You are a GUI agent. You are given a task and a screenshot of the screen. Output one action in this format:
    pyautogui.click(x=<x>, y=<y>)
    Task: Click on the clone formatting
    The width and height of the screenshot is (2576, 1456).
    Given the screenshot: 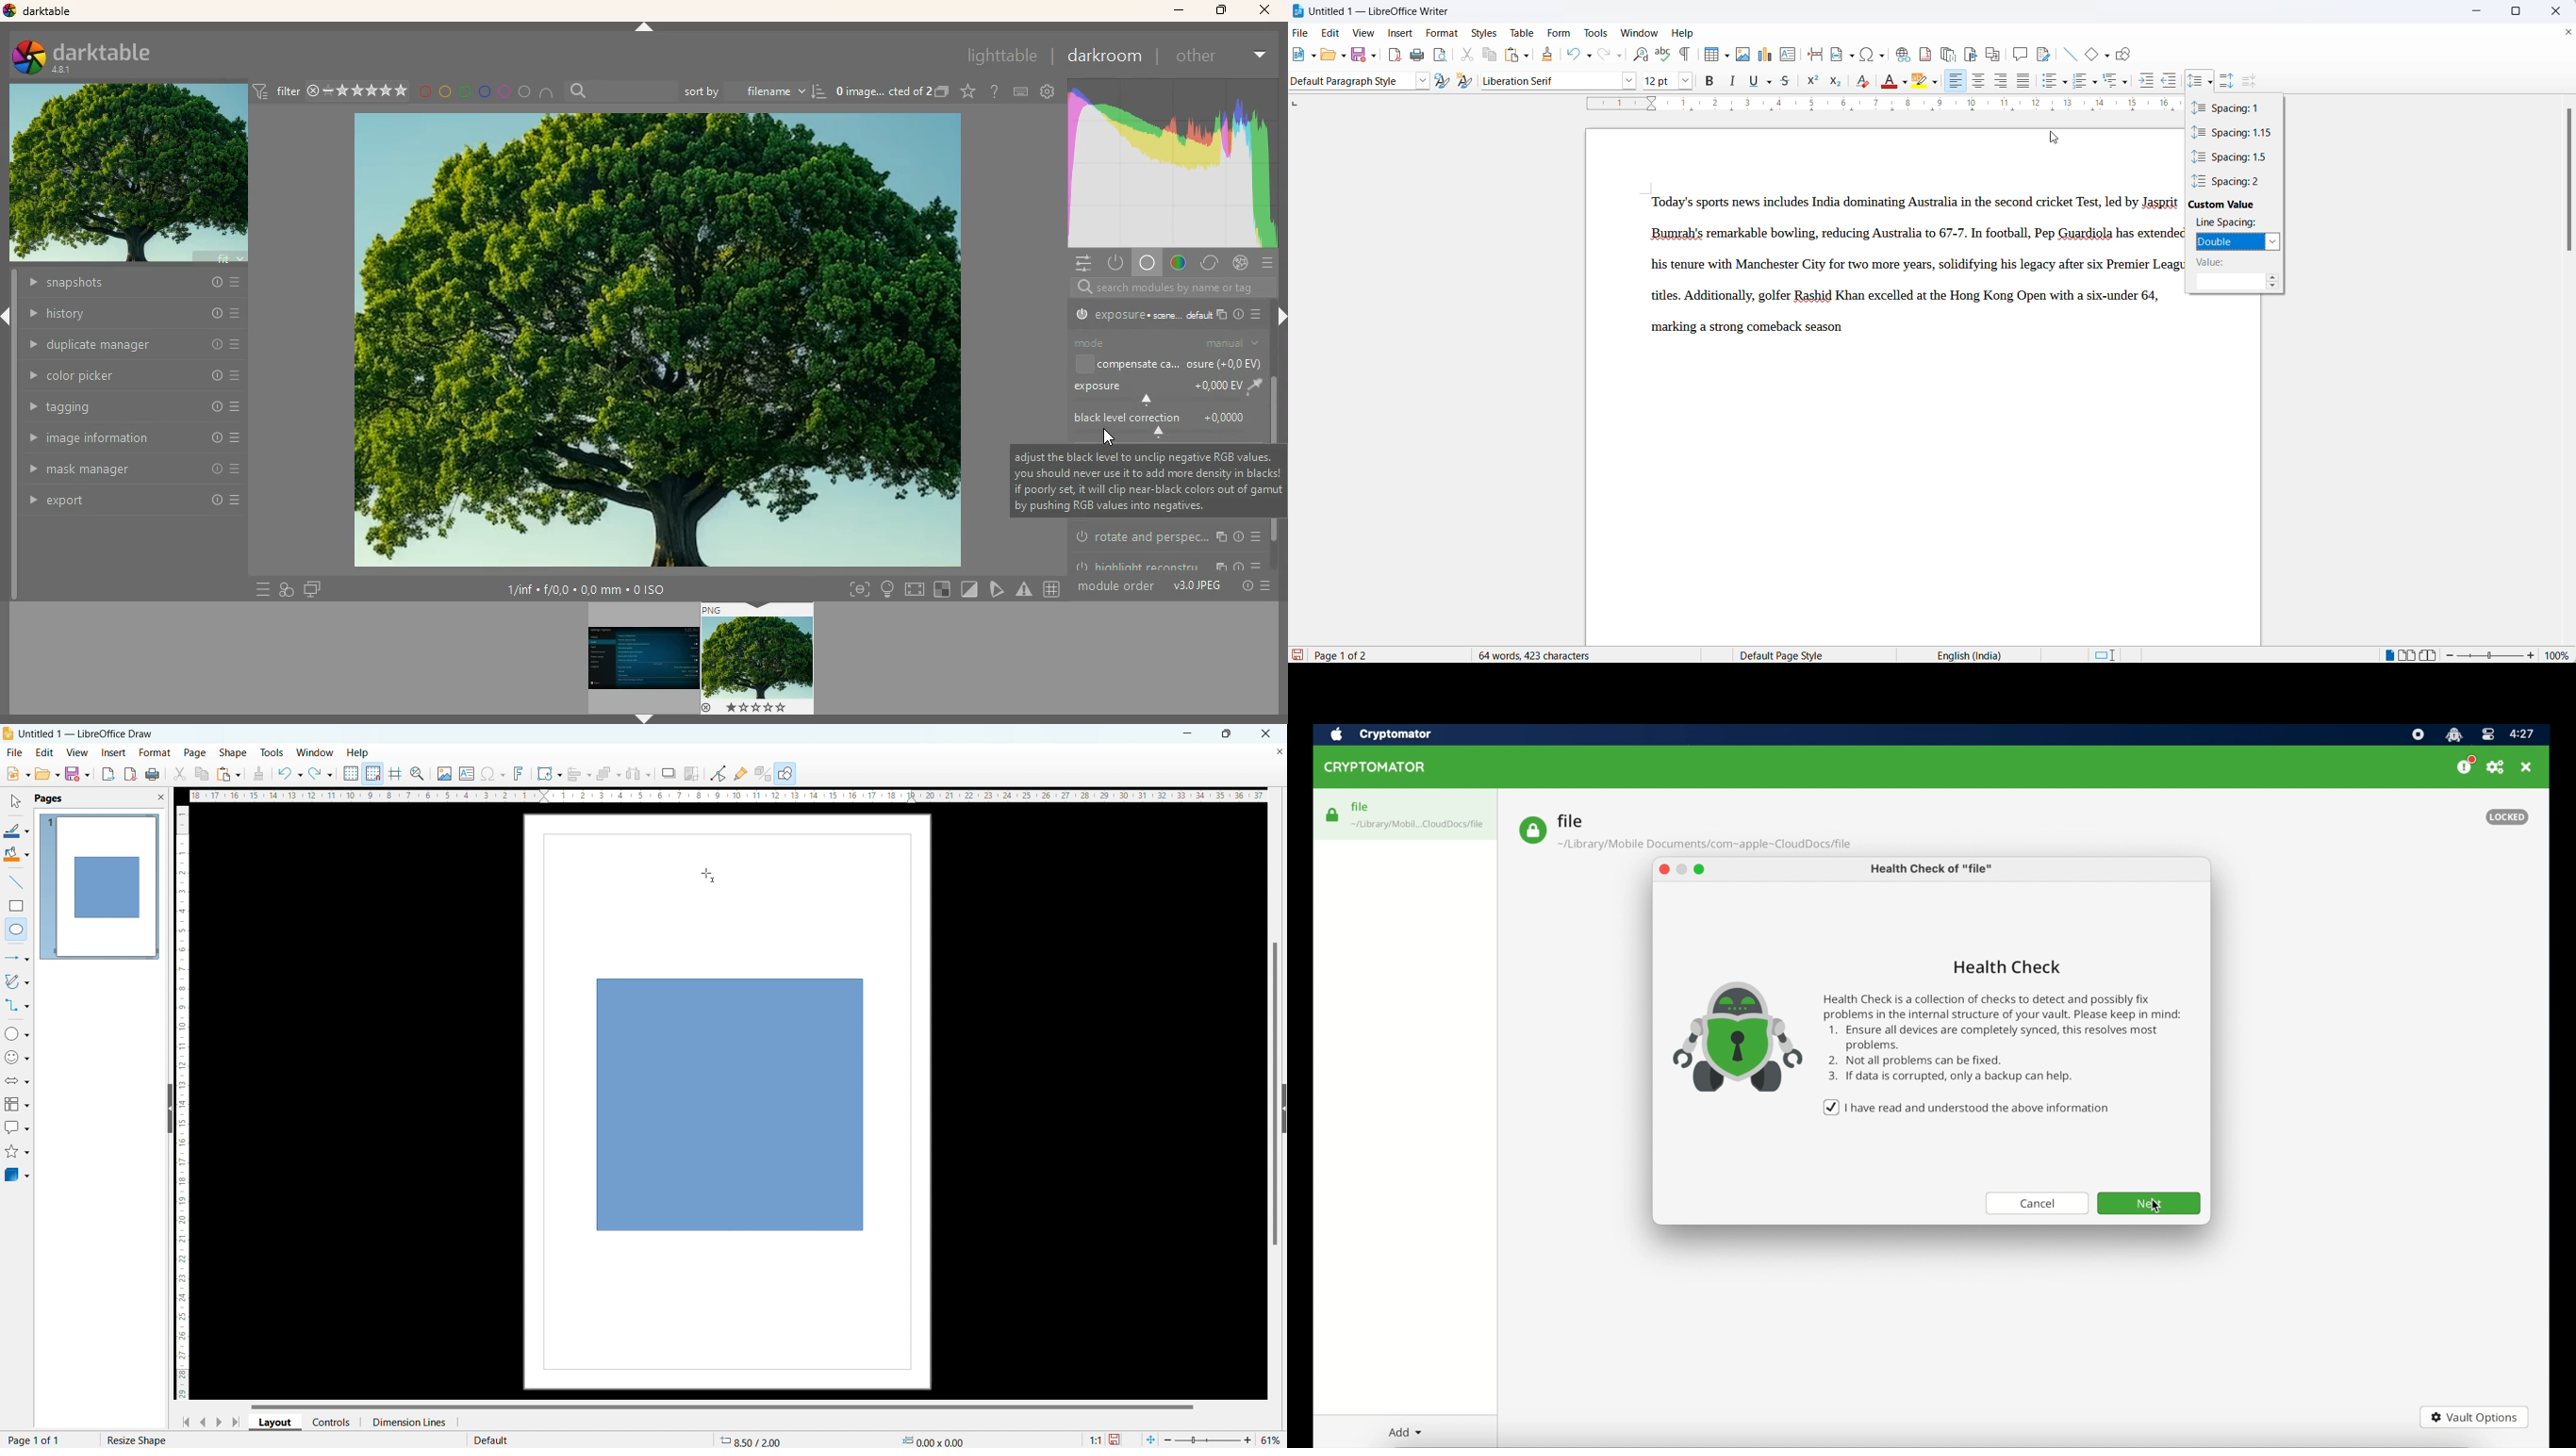 What is the action you would take?
    pyautogui.click(x=1550, y=56)
    